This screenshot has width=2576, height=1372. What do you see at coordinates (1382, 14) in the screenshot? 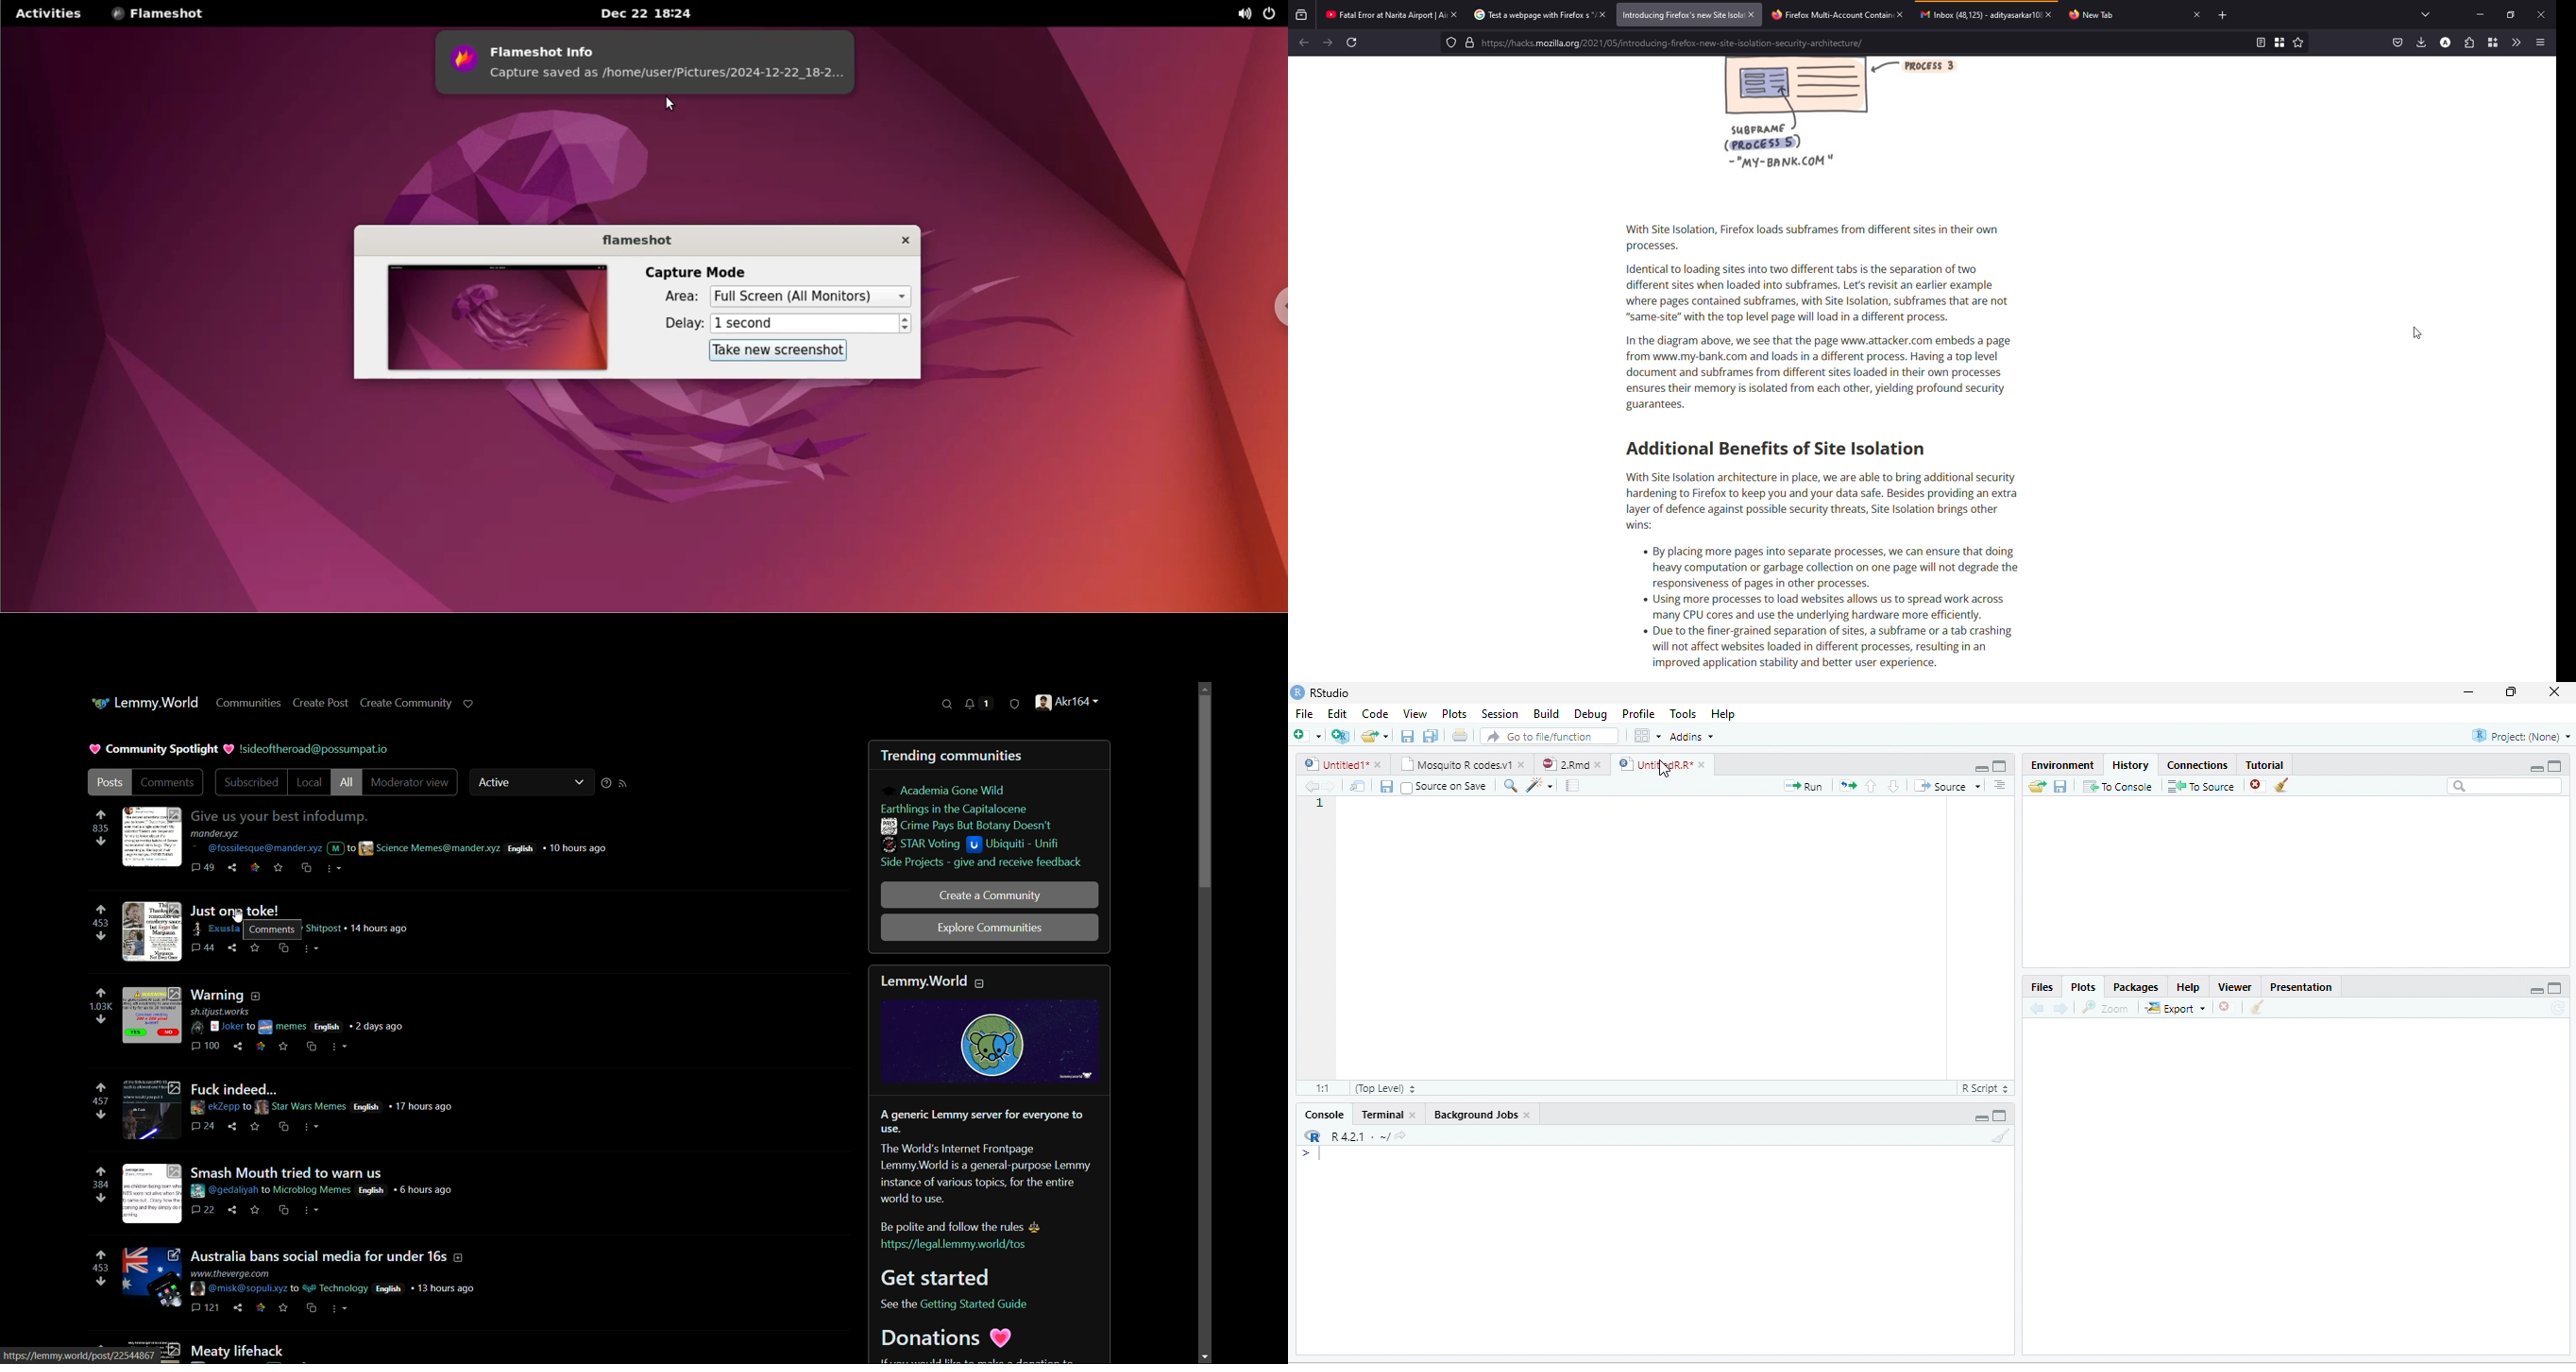
I see `Fatal Error at Narita Airport| Ai` at bounding box center [1382, 14].